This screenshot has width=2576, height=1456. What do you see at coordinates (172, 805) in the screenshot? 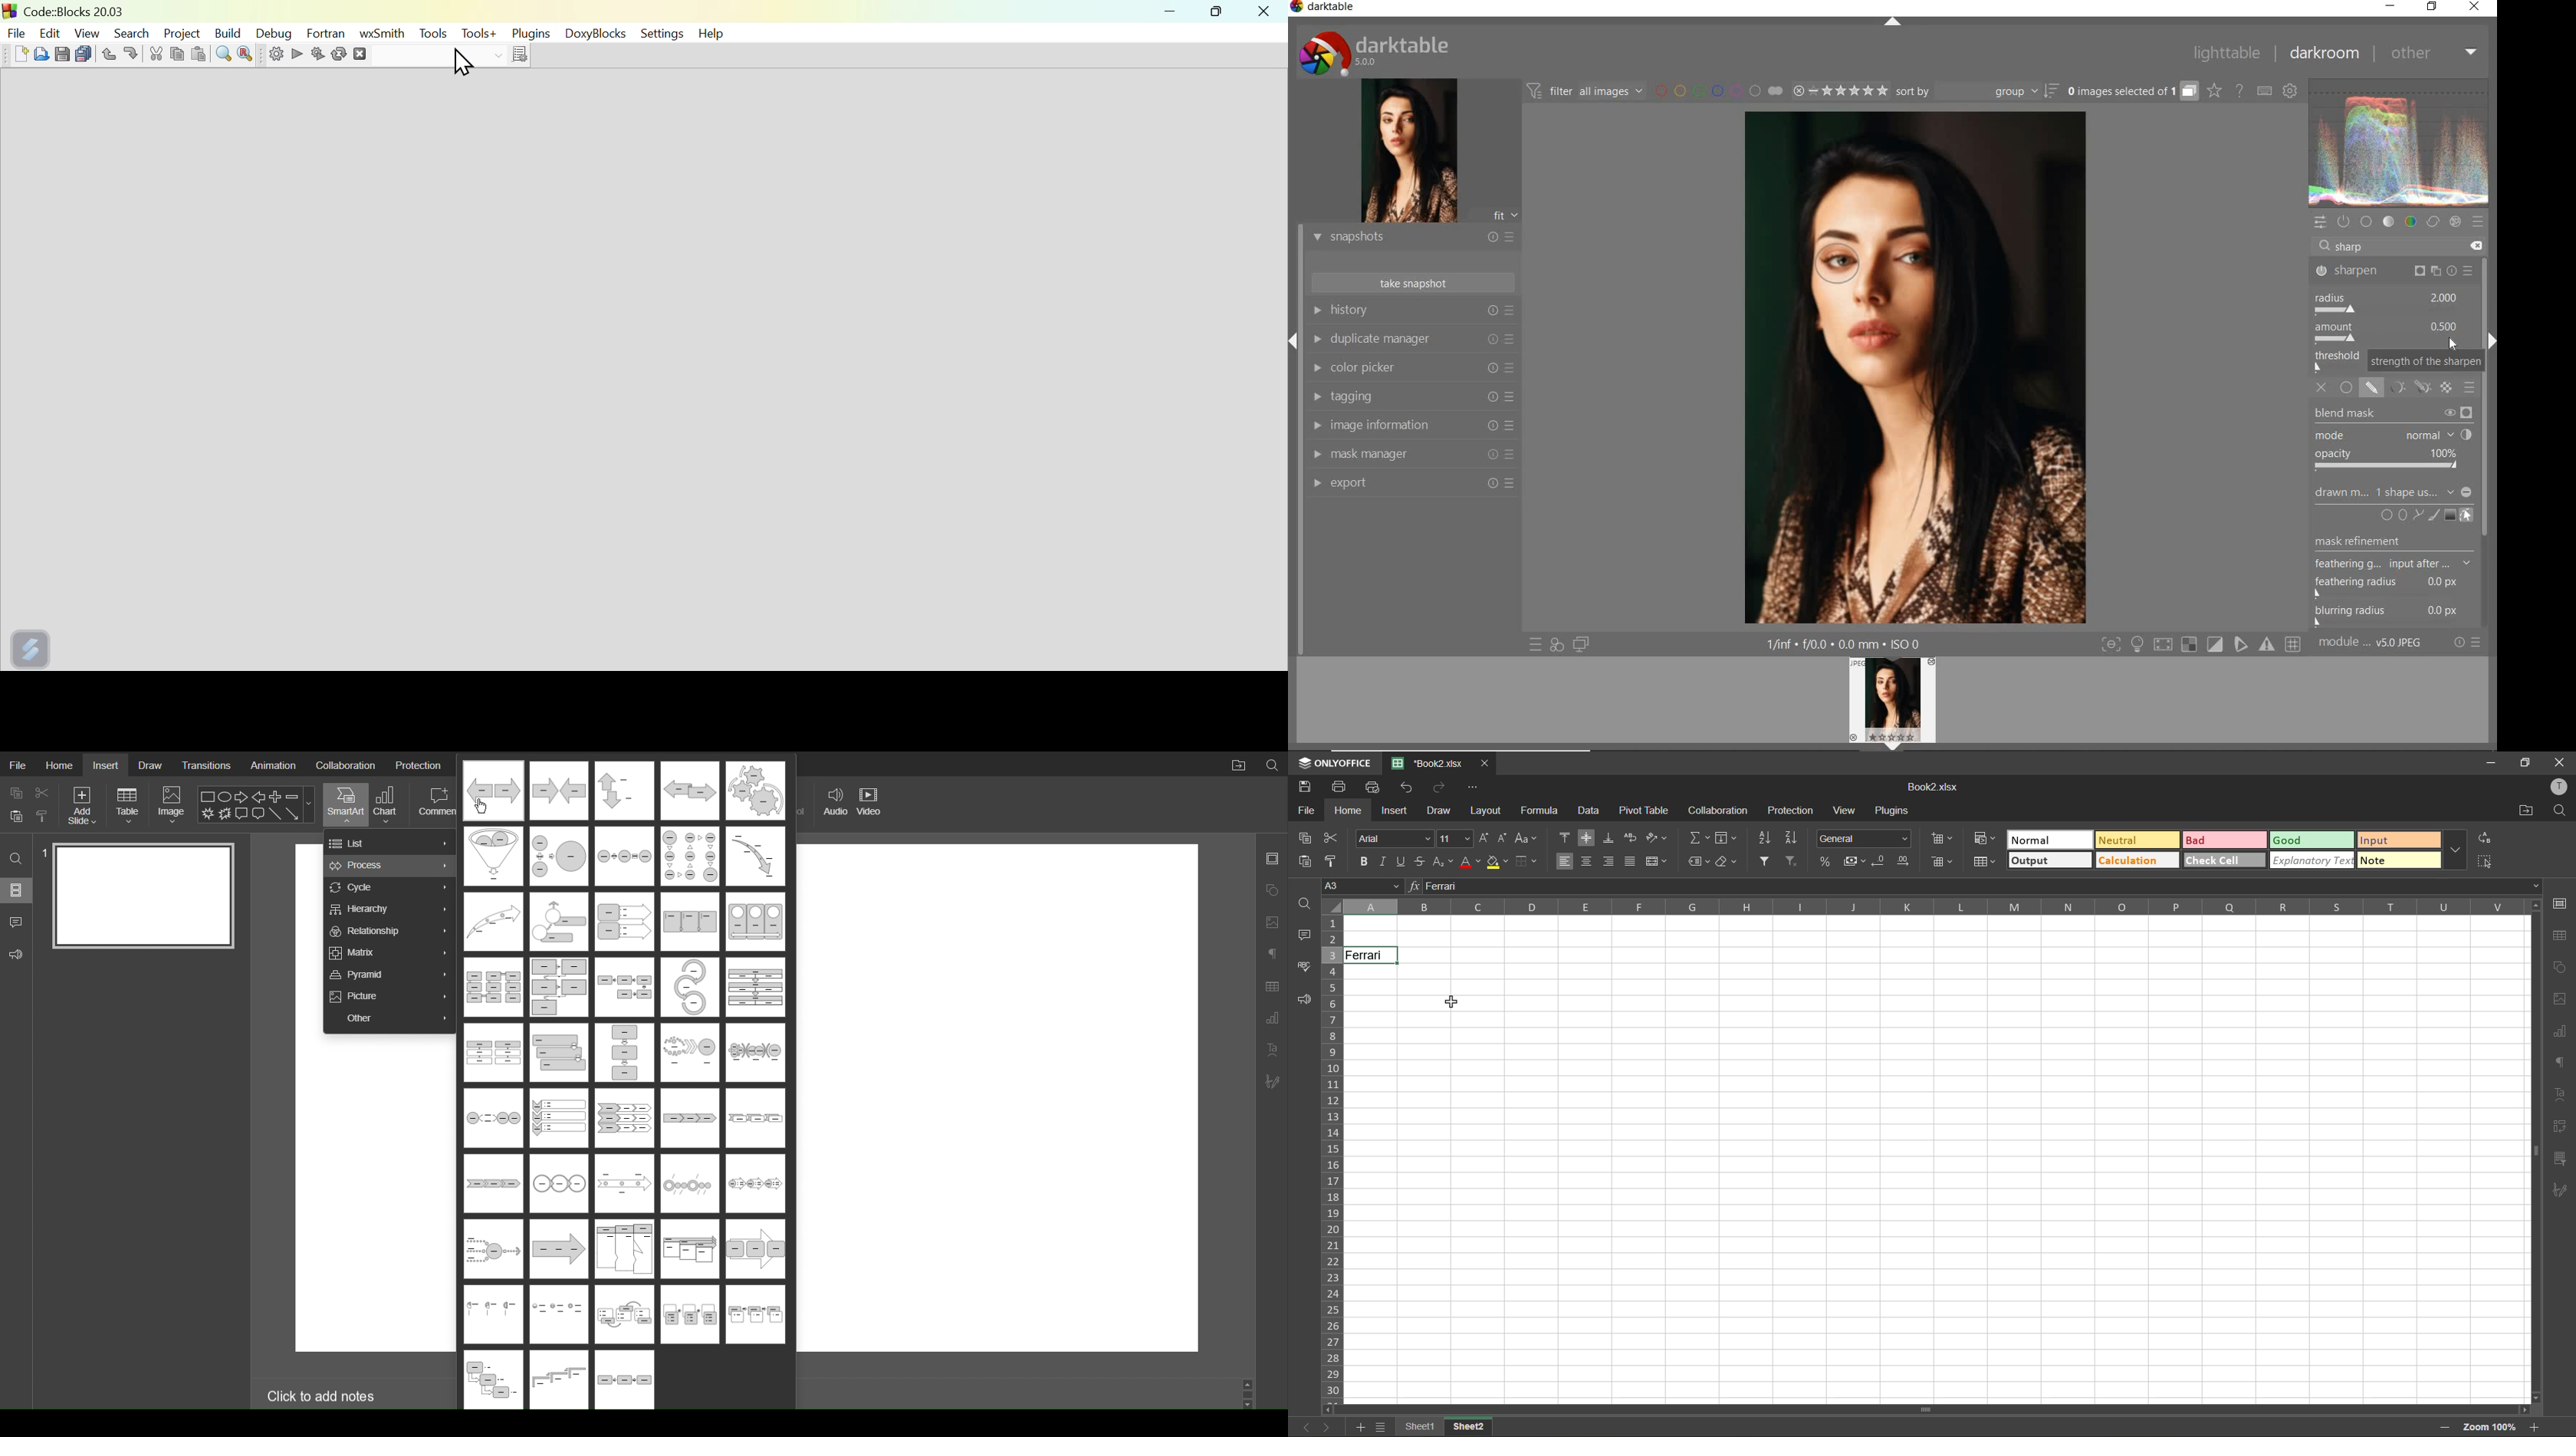
I see `Image` at bounding box center [172, 805].